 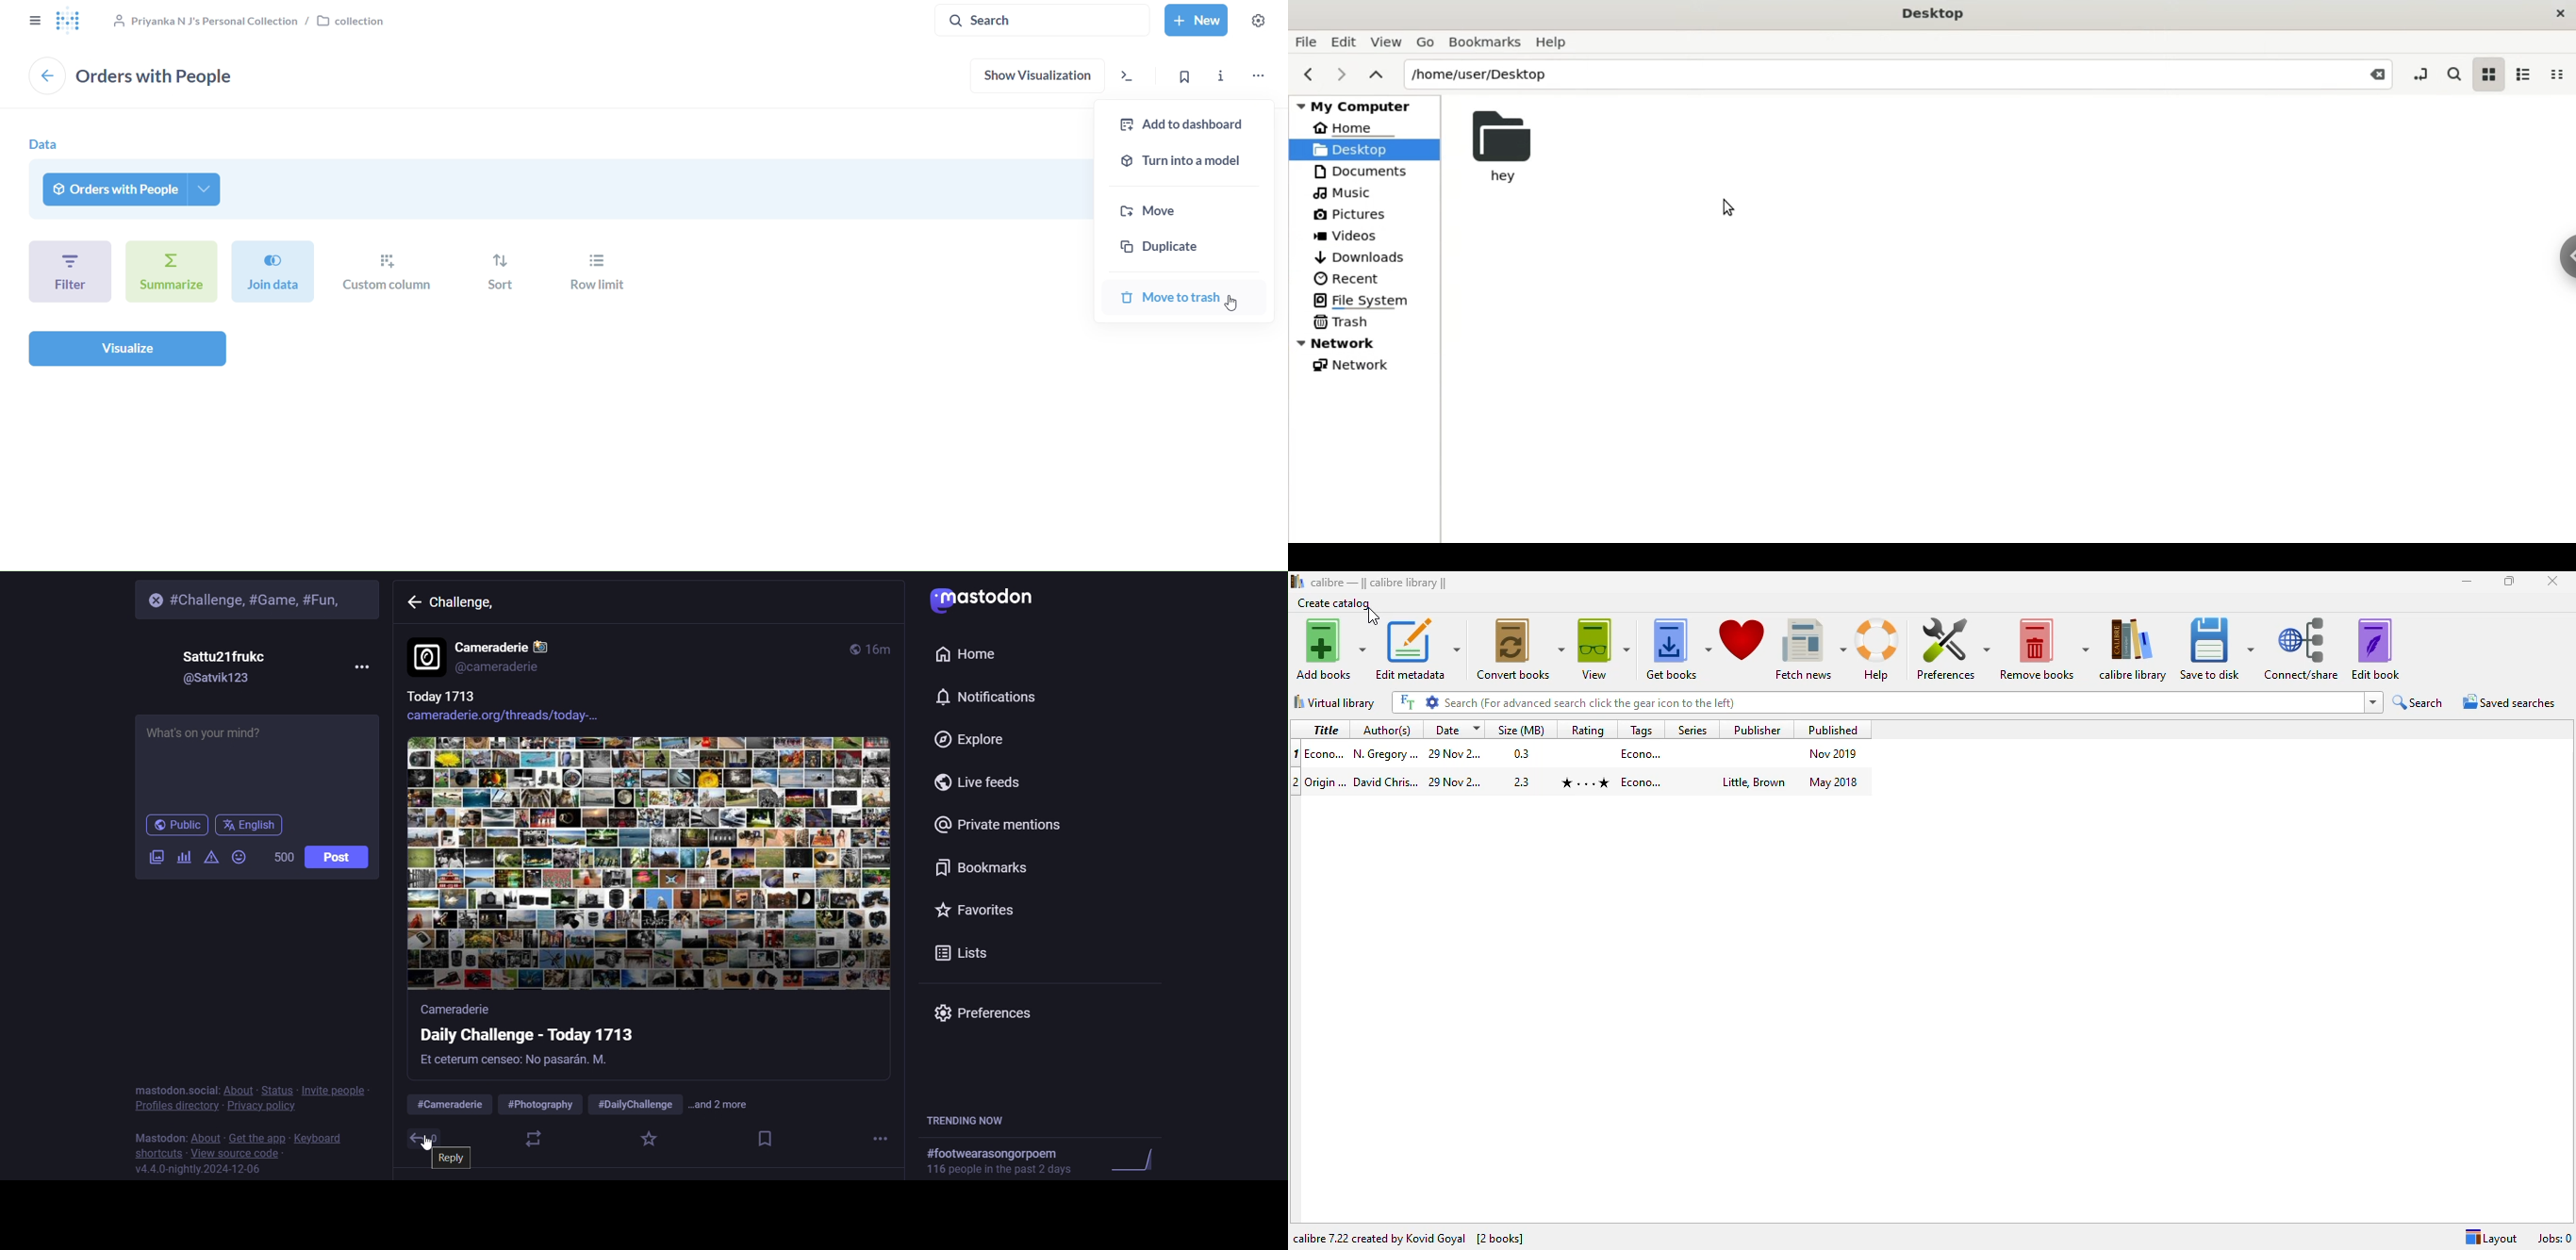 What do you see at coordinates (1182, 74) in the screenshot?
I see `bookmark` at bounding box center [1182, 74].